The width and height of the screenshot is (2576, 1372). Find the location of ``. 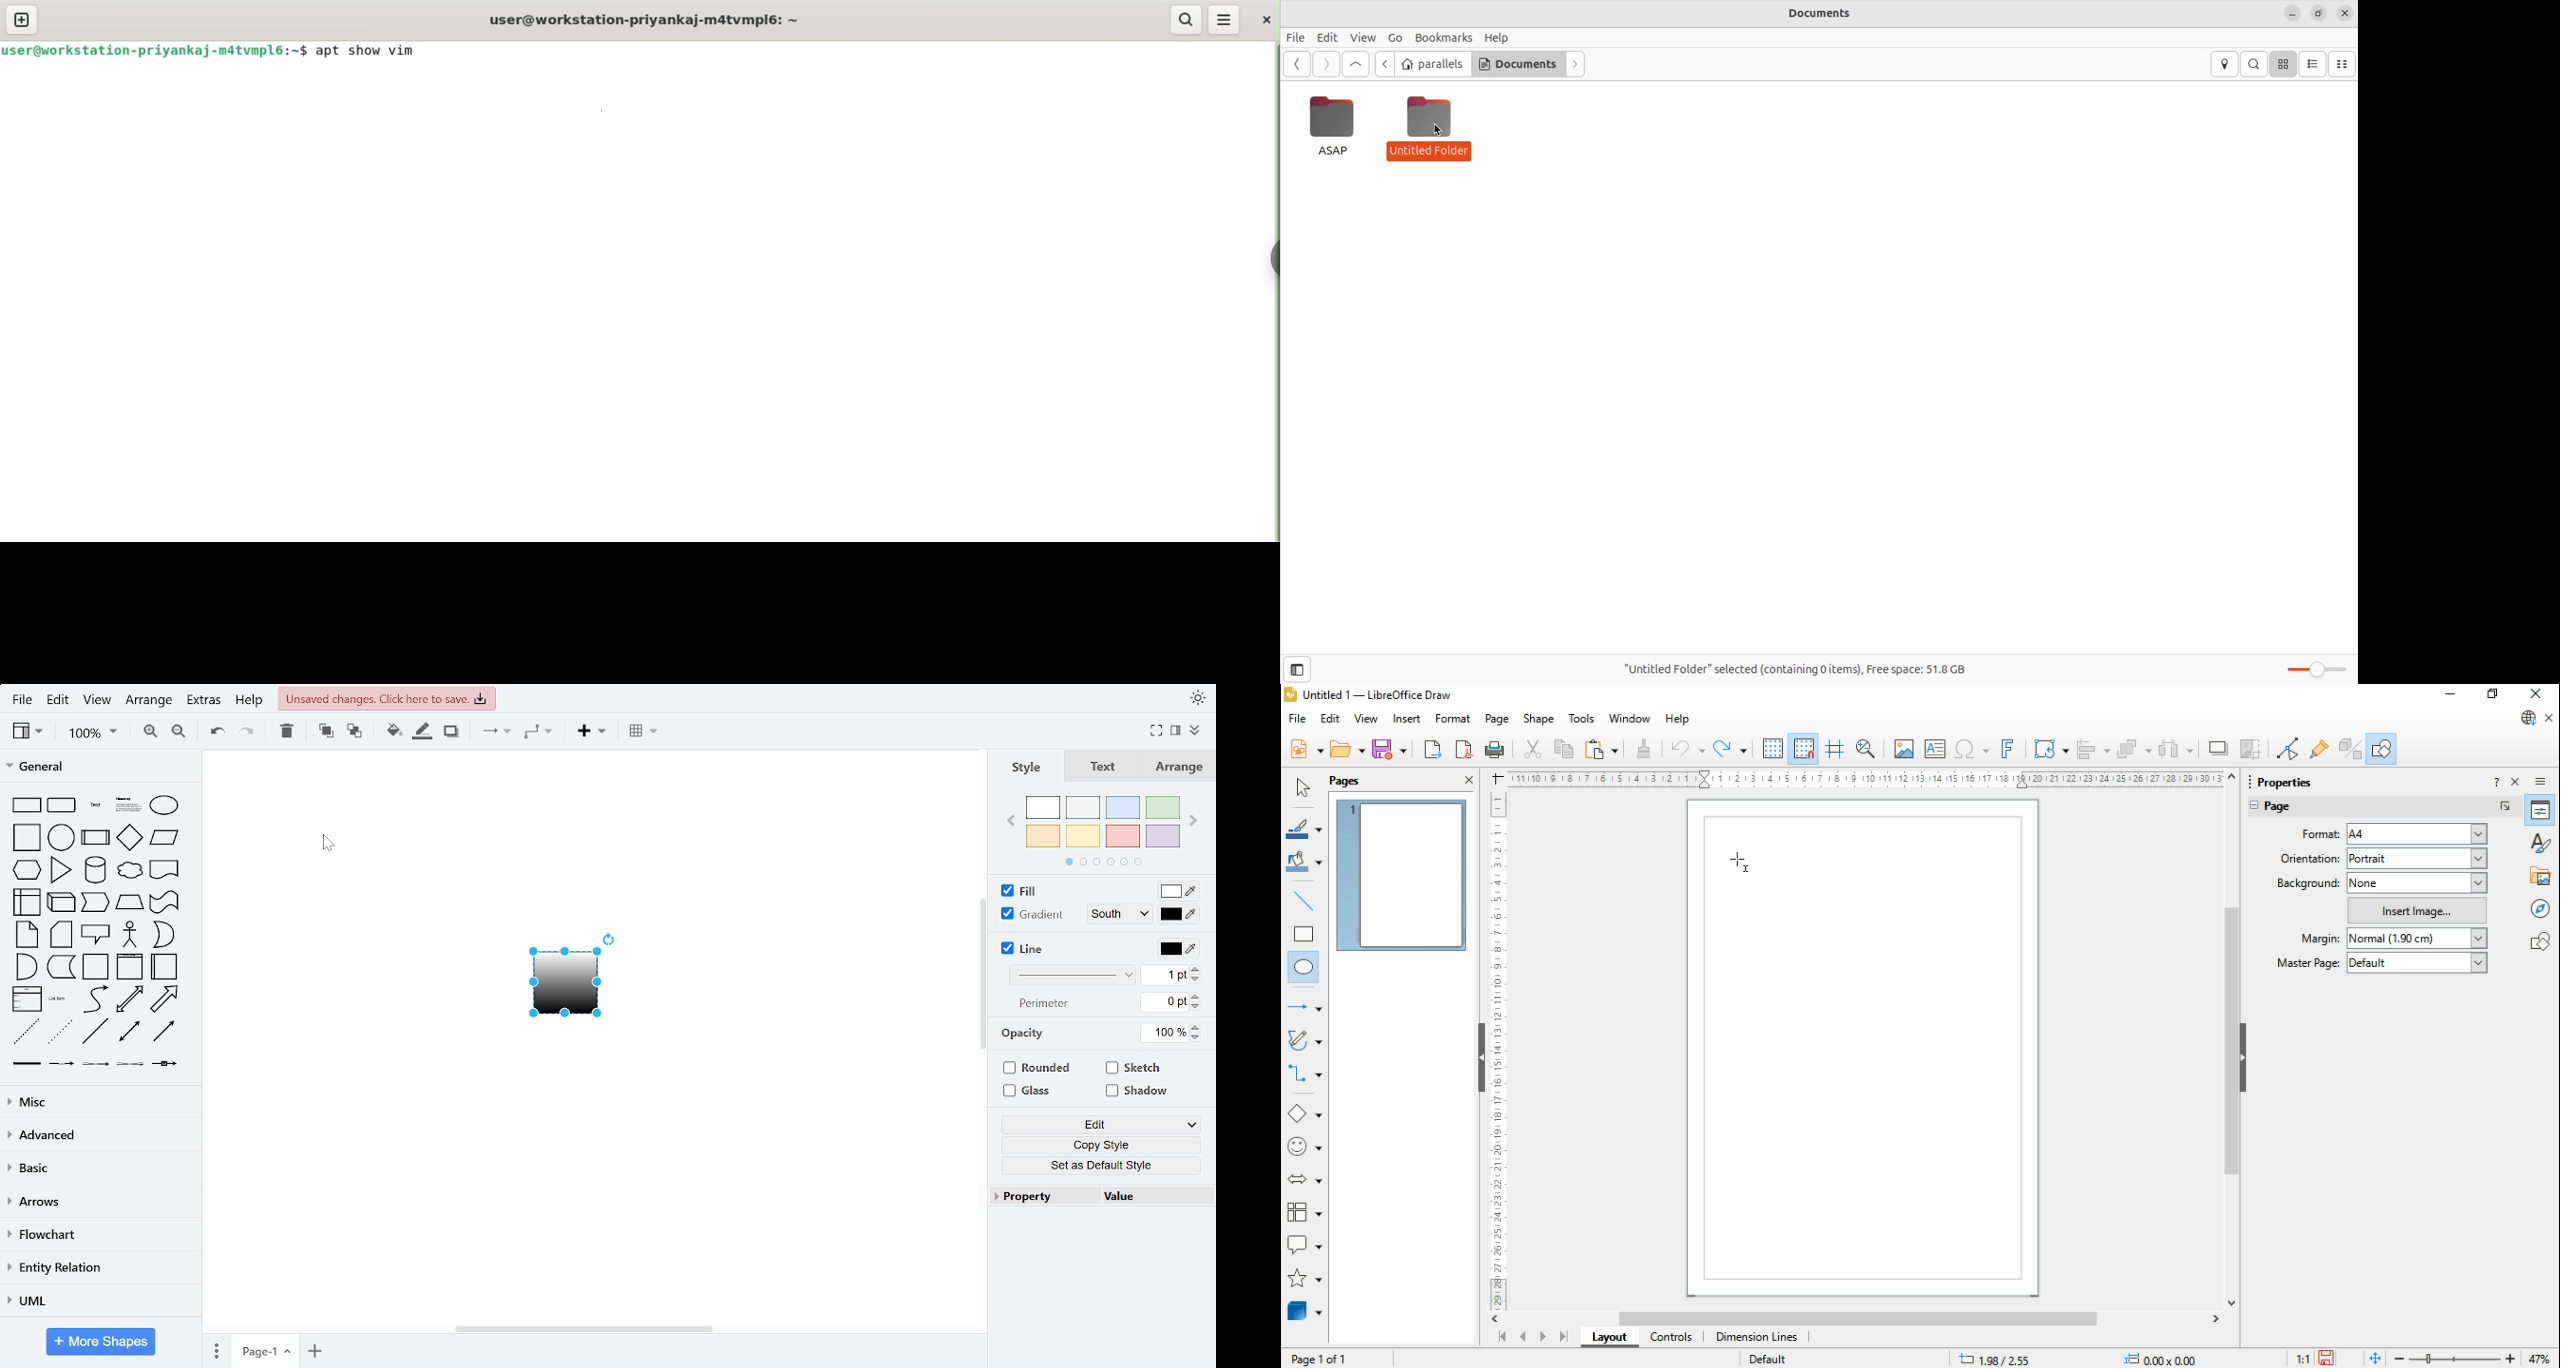

 is located at coordinates (24, 1062).